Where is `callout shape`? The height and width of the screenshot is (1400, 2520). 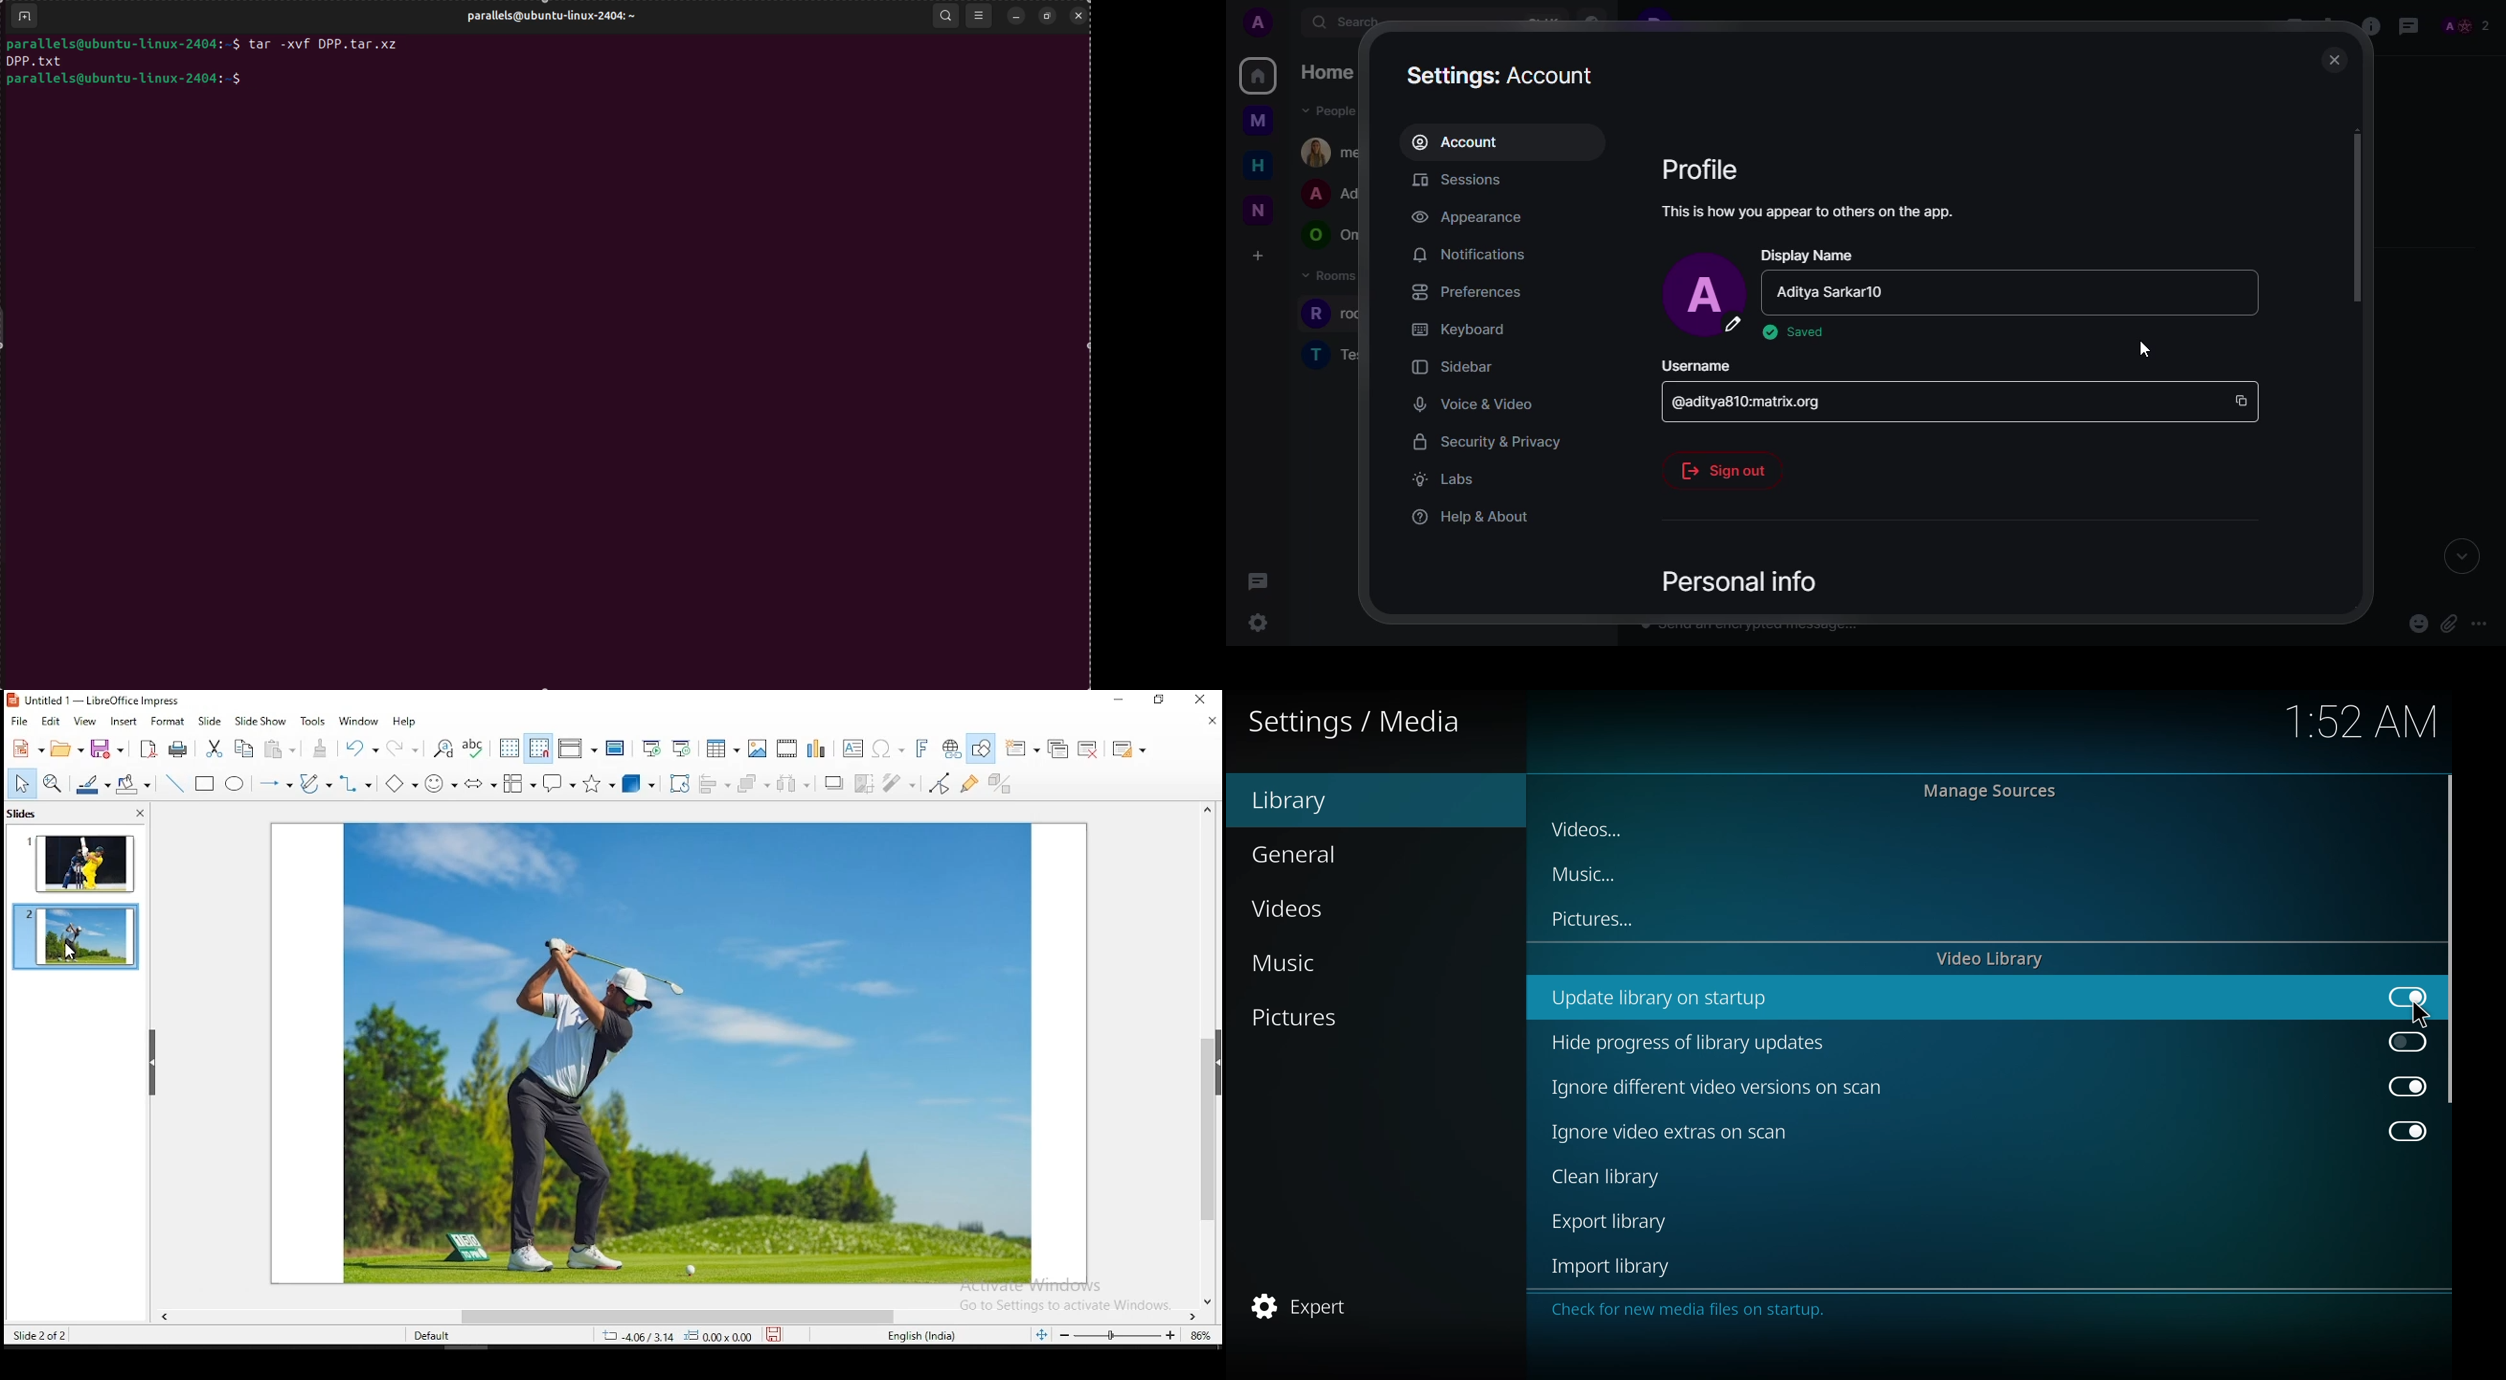
callout shape is located at coordinates (559, 783).